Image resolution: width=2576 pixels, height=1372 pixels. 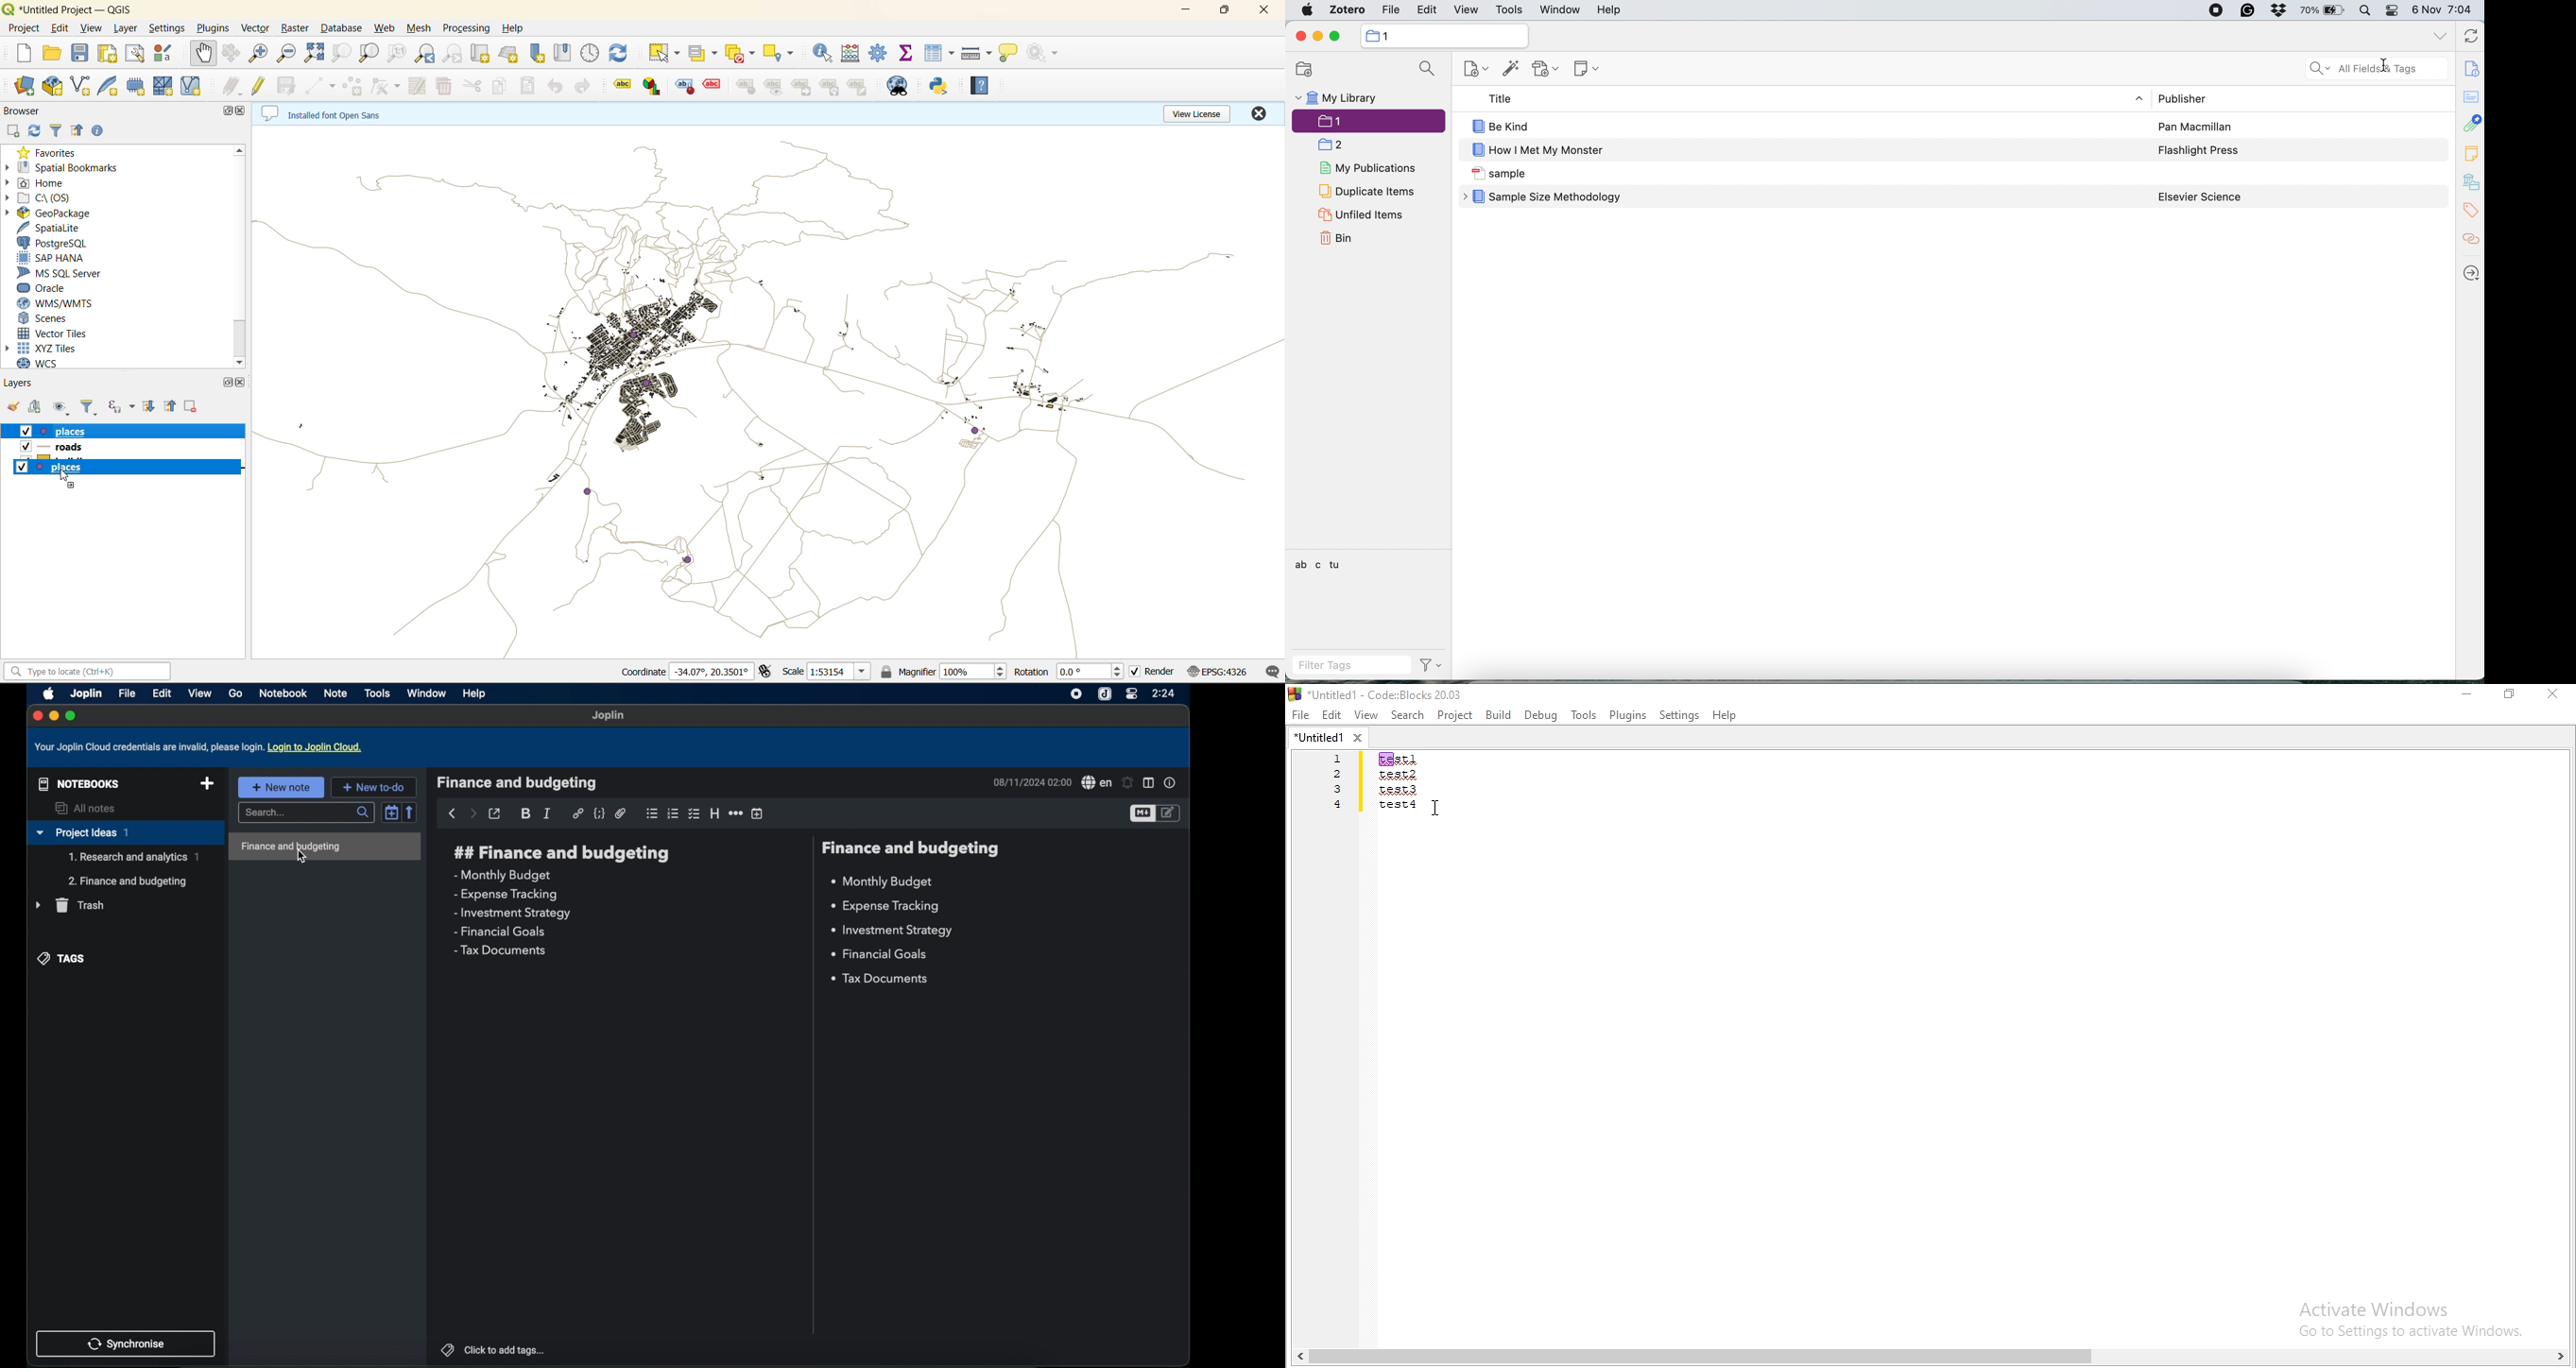 What do you see at coordinates (2282, 11) in the screenshot?
I see `dropbox` at bounding box center [2282, 11].